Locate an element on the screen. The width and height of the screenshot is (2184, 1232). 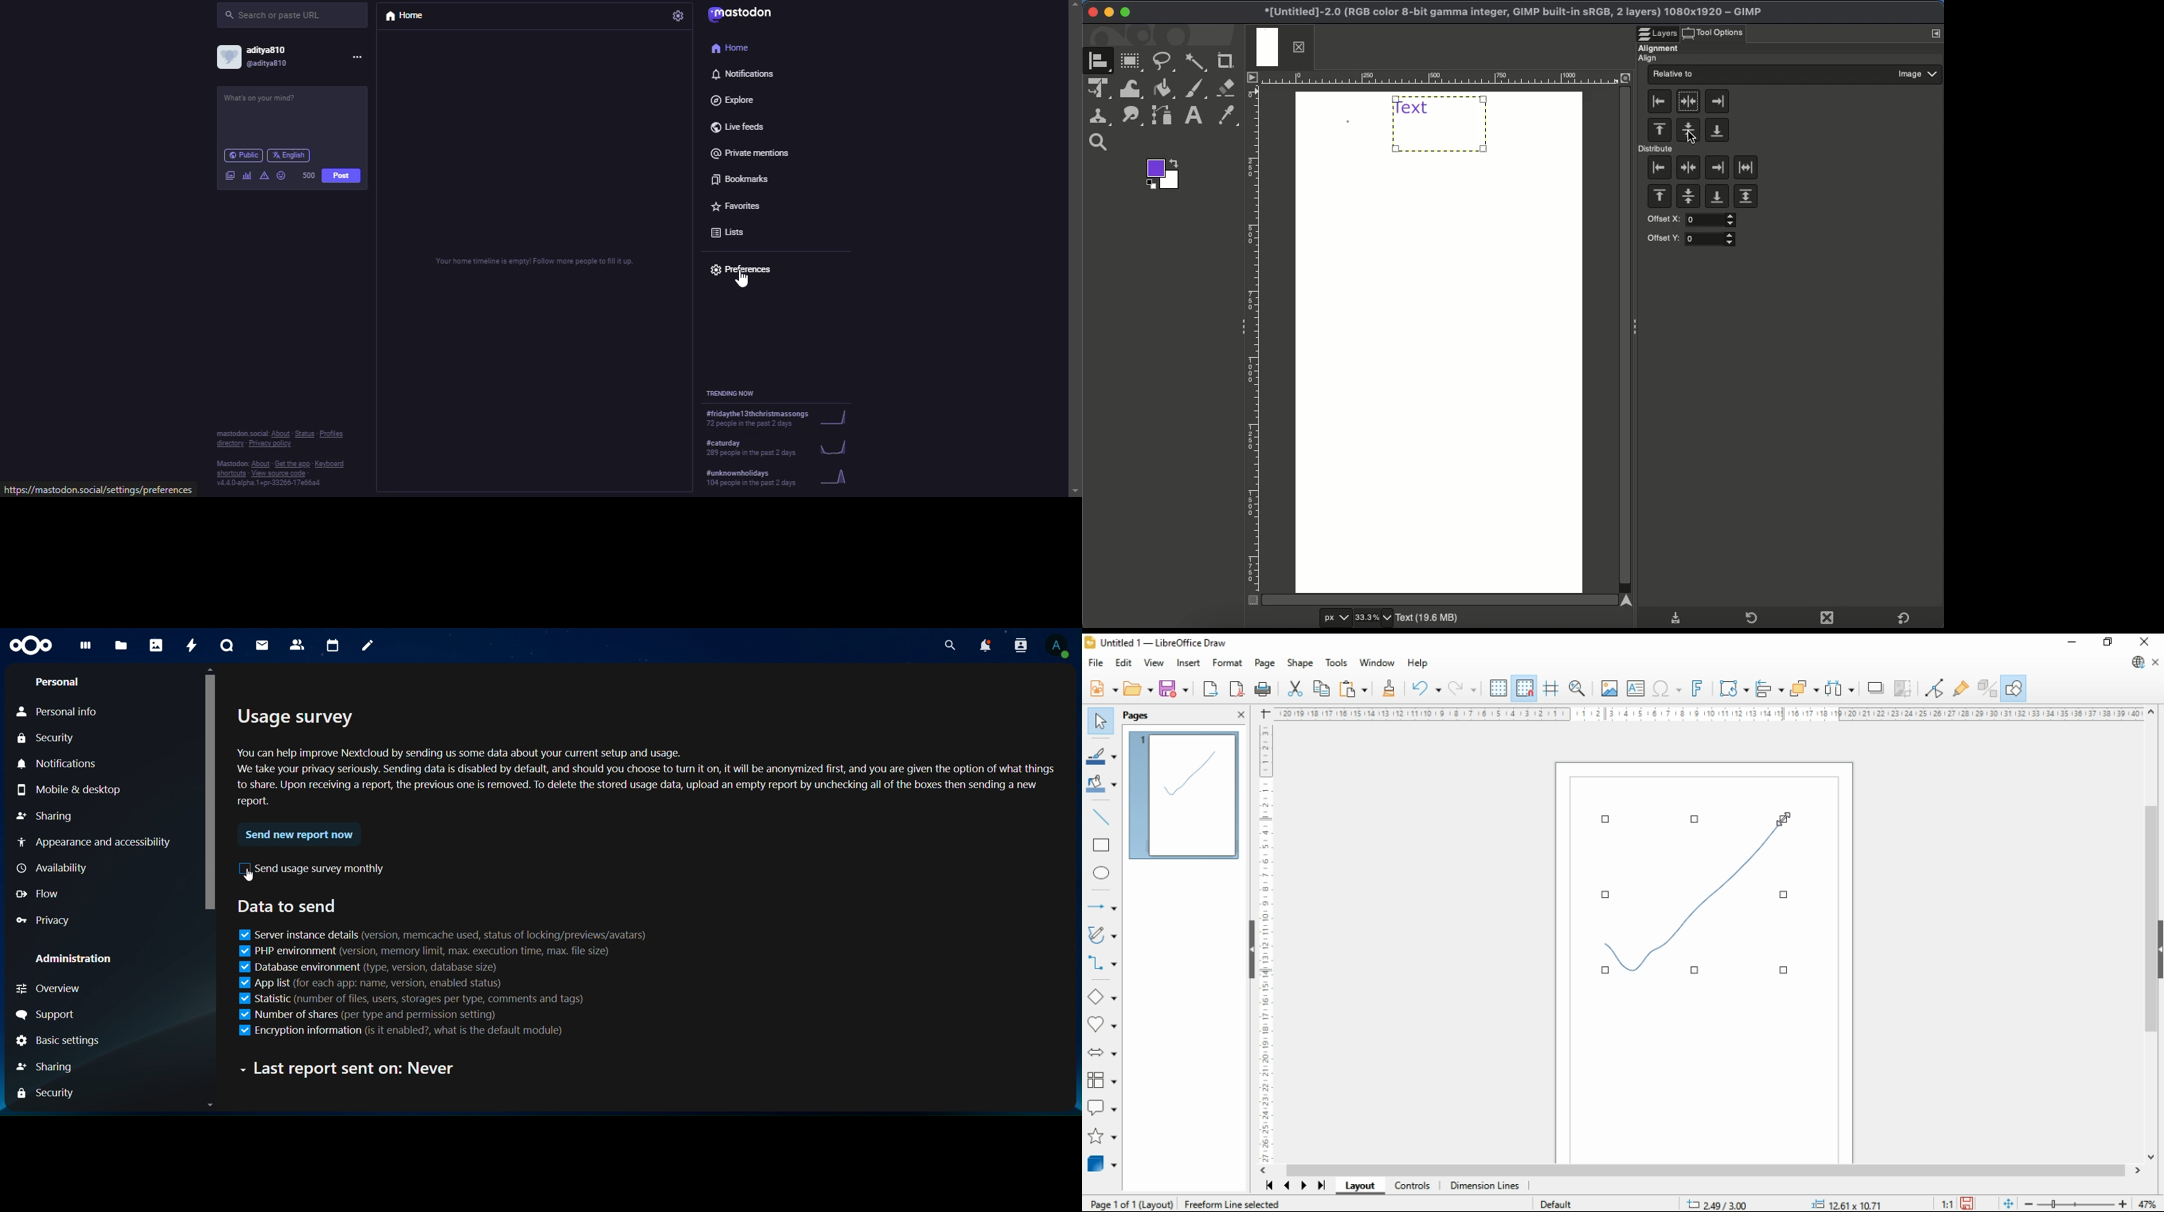
talk is located at coordinates (227, 645).